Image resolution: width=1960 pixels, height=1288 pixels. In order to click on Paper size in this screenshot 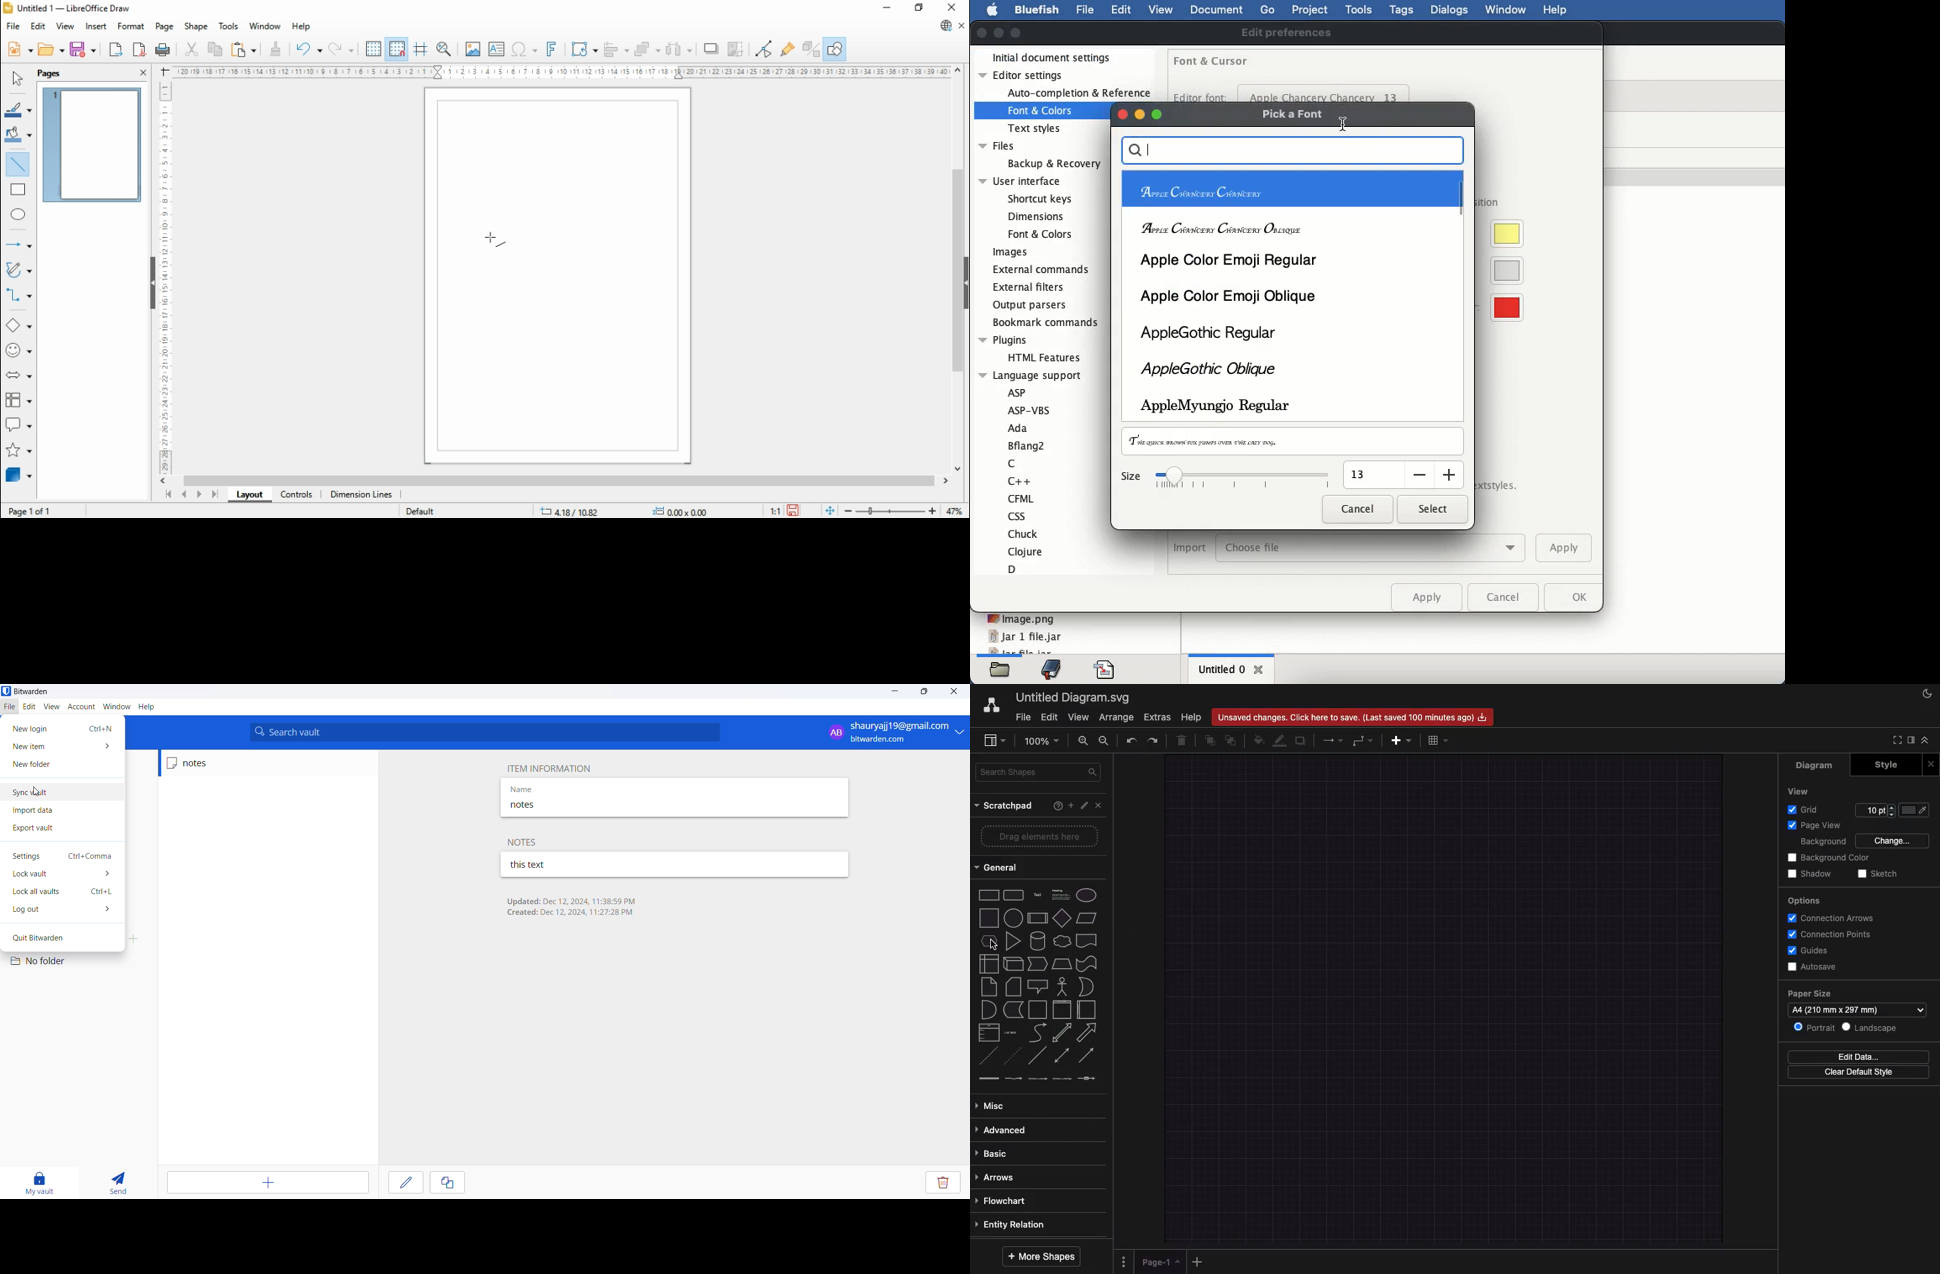, I will do `click(1858, 994)`.